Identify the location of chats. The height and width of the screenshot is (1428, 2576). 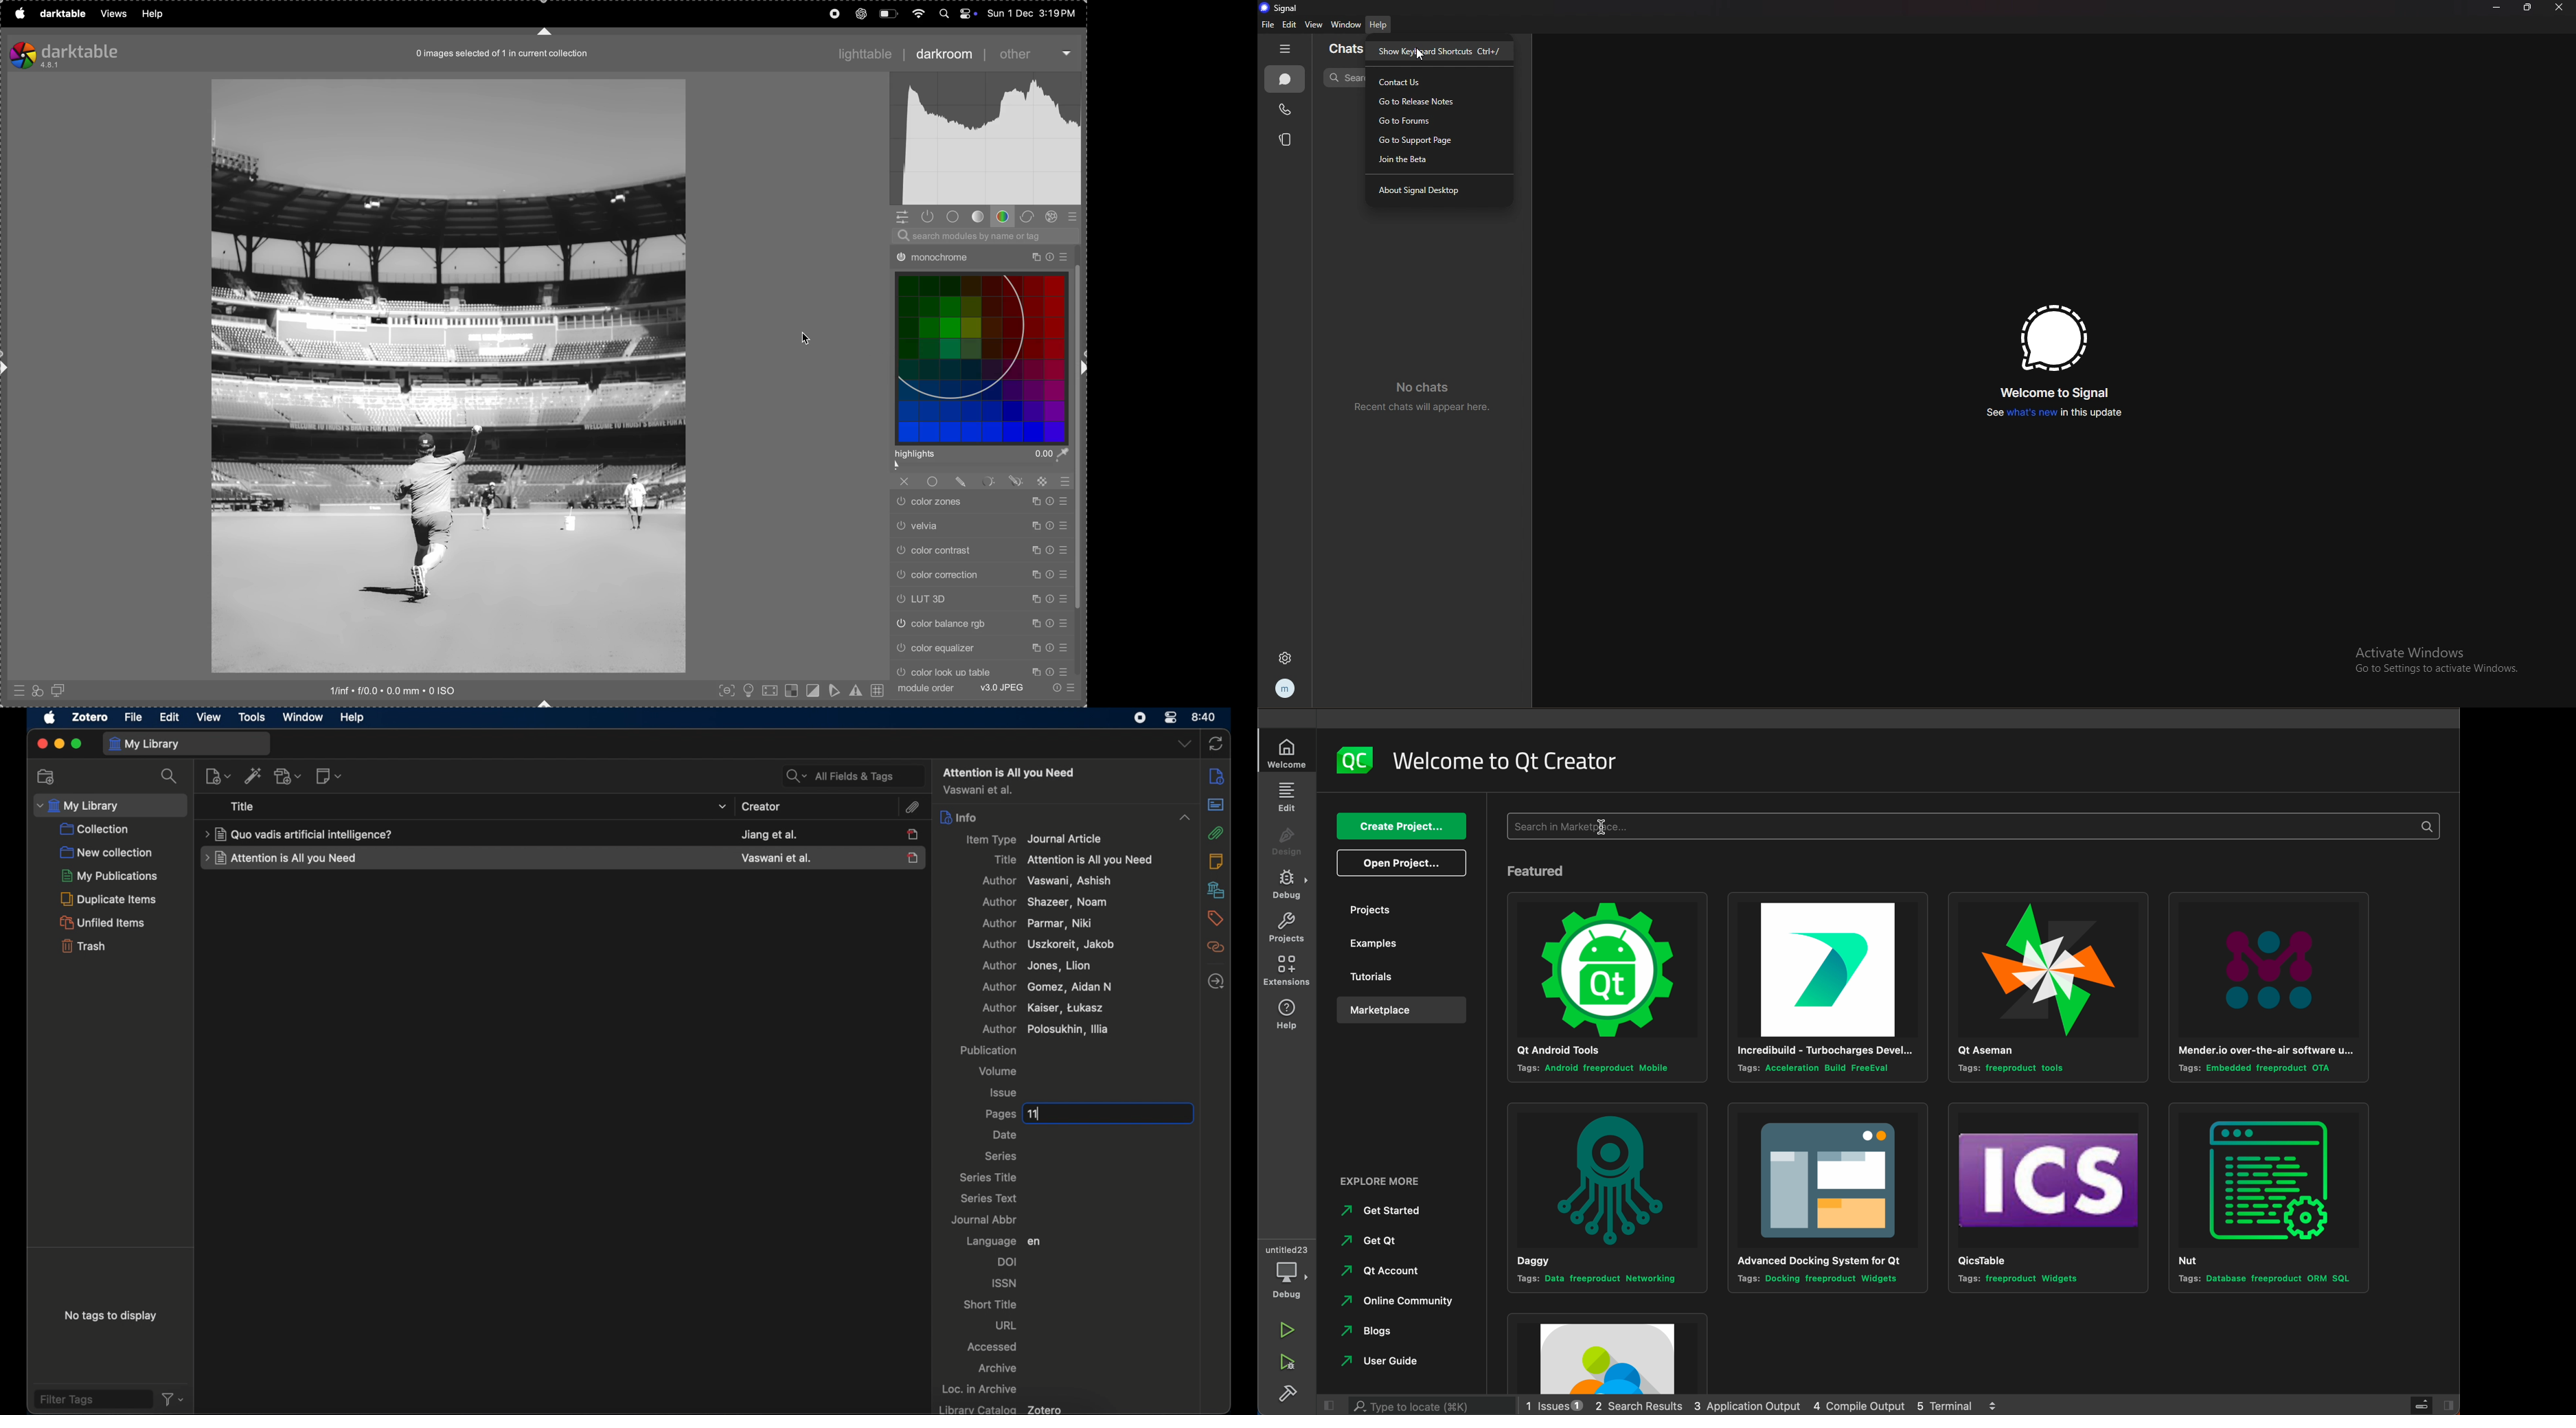
(1347, 49).